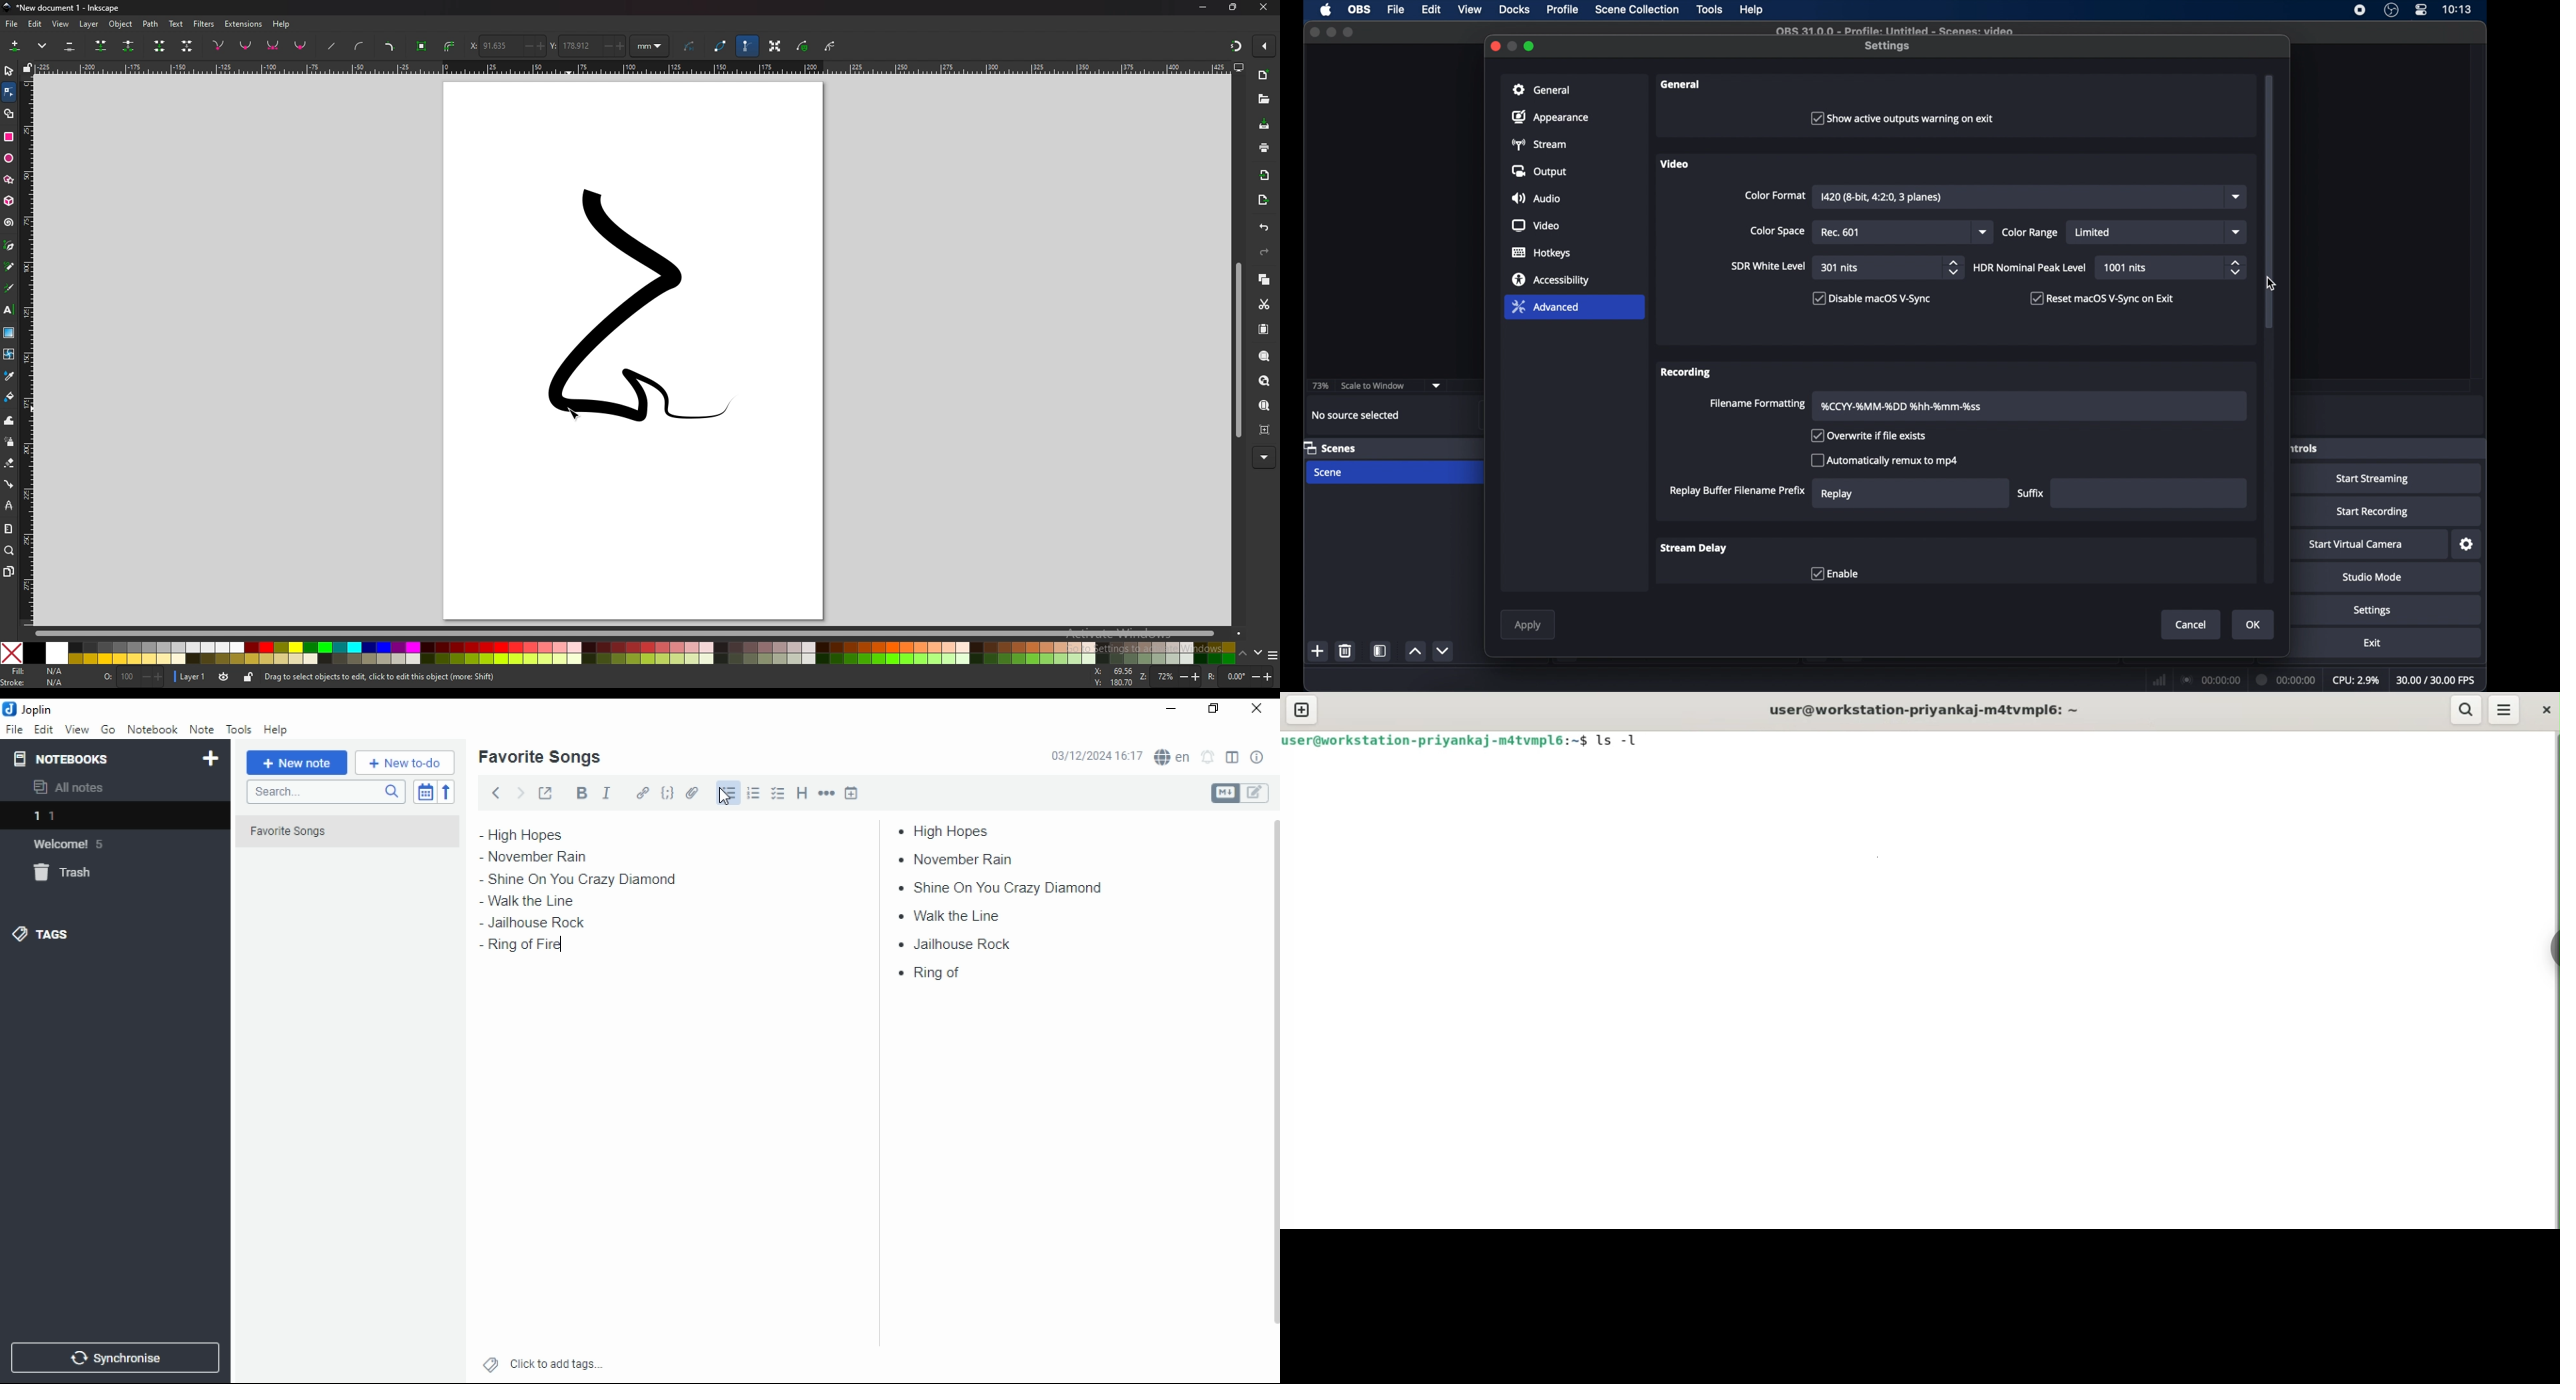 The image size is (2576, 1400). Describe the element at coordinates (2269, 201) in the screenshot. I see `scroll box` at that location.